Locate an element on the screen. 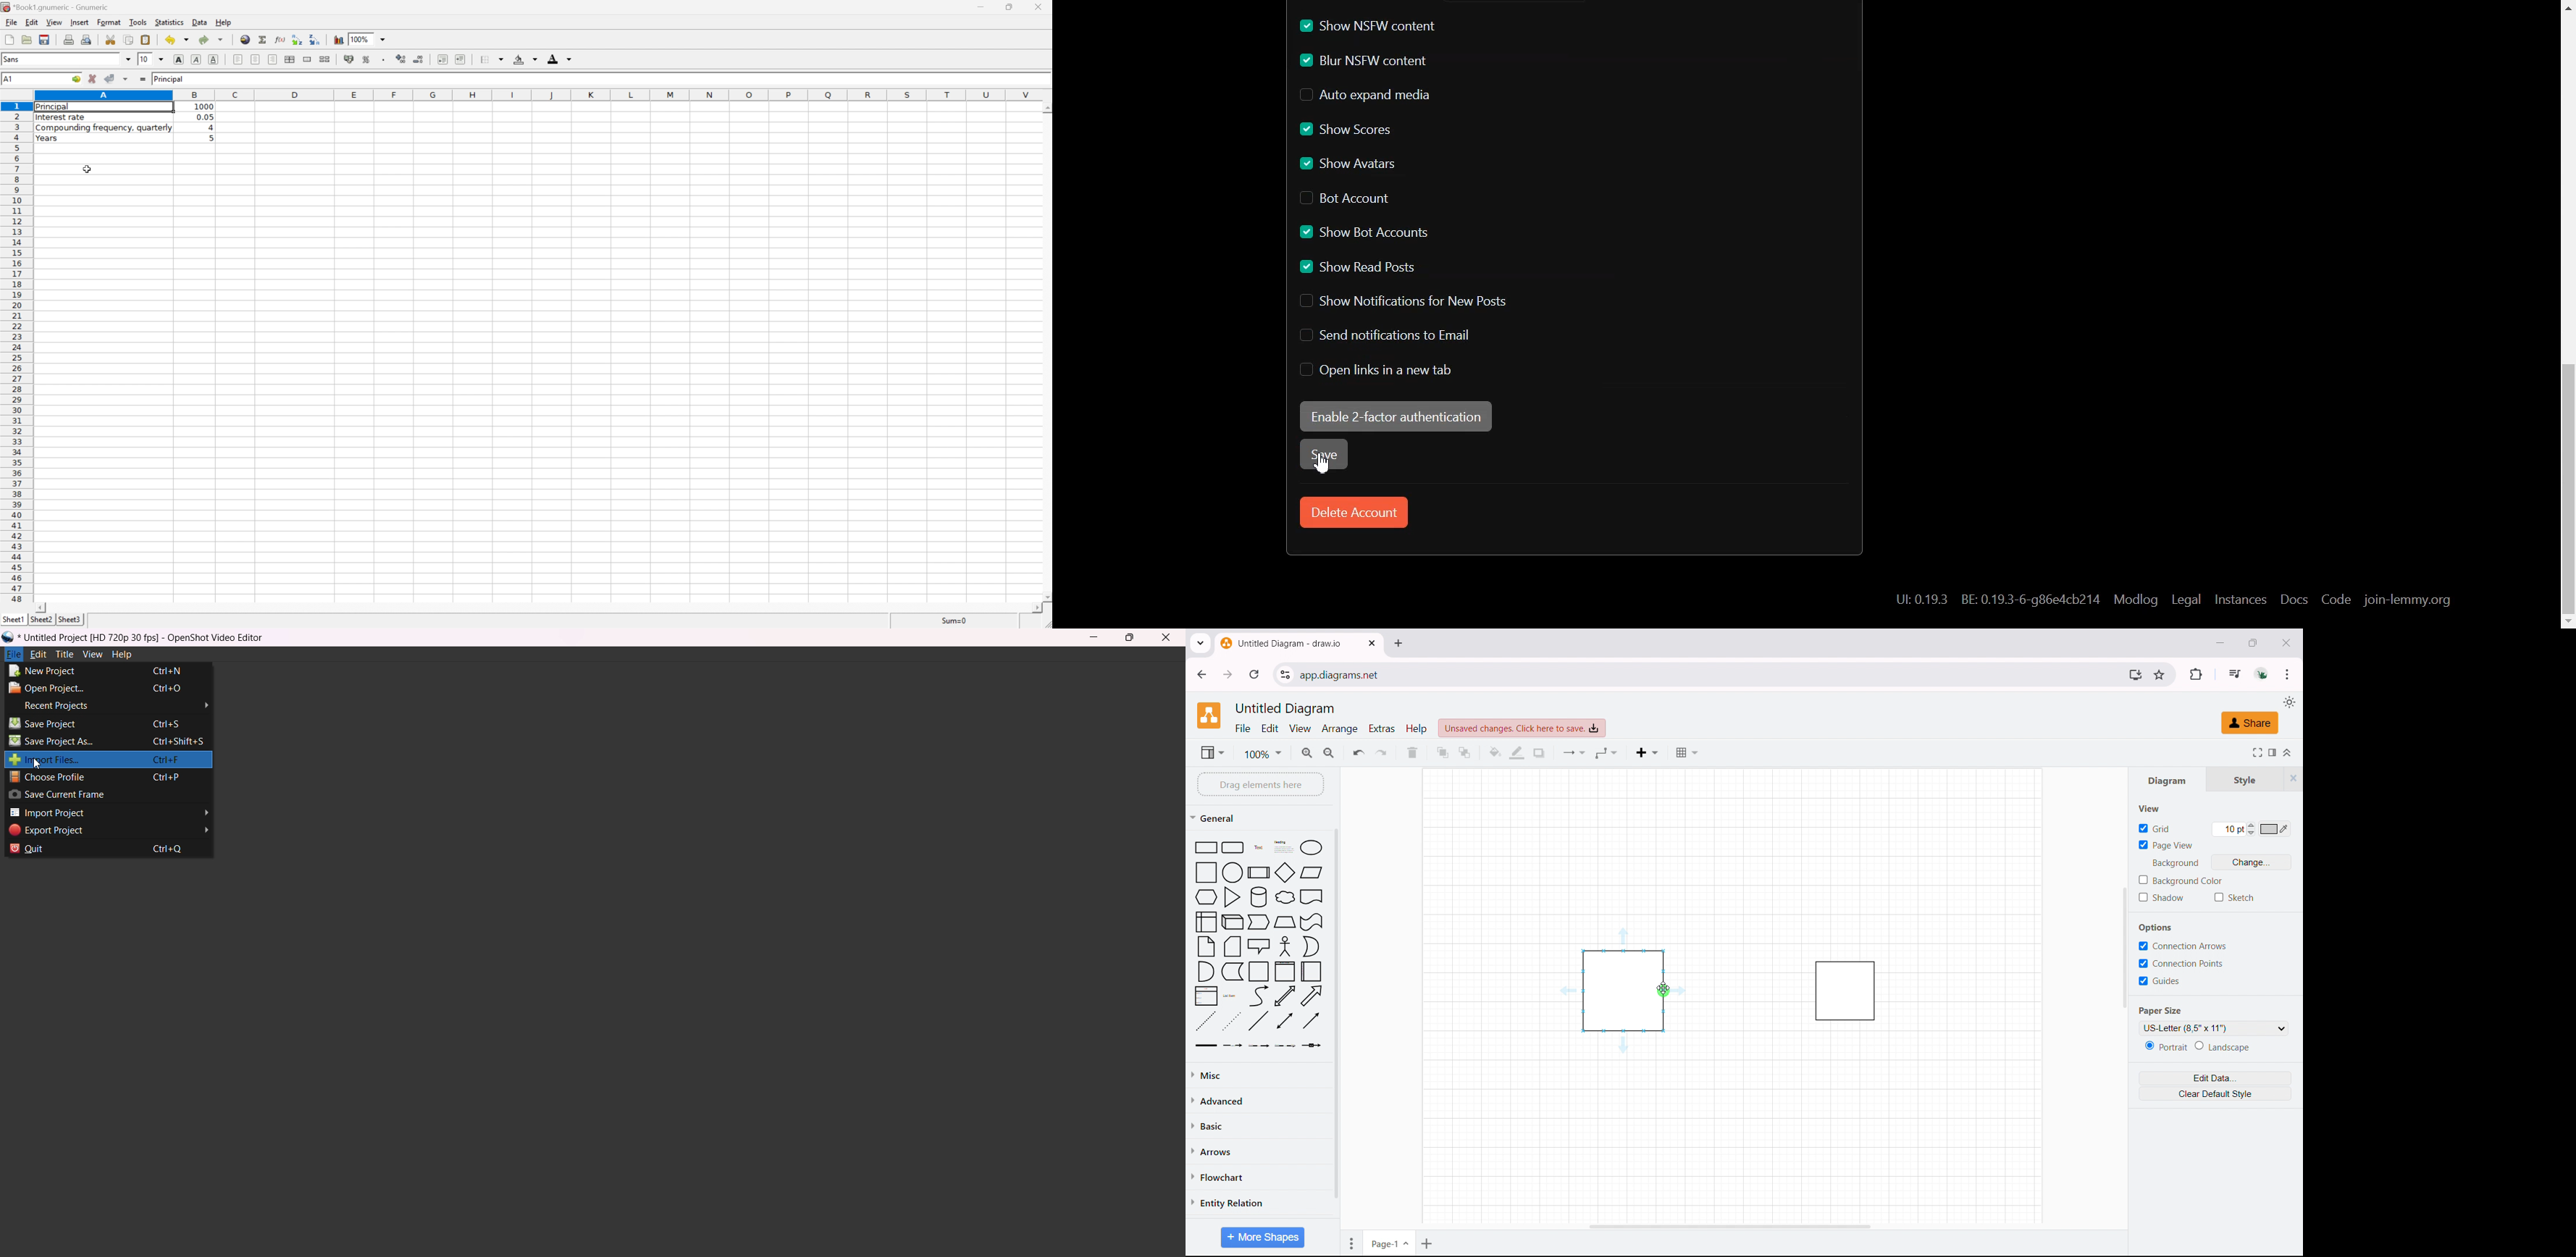  edit function in current cell is located at coordinates (281, 39).